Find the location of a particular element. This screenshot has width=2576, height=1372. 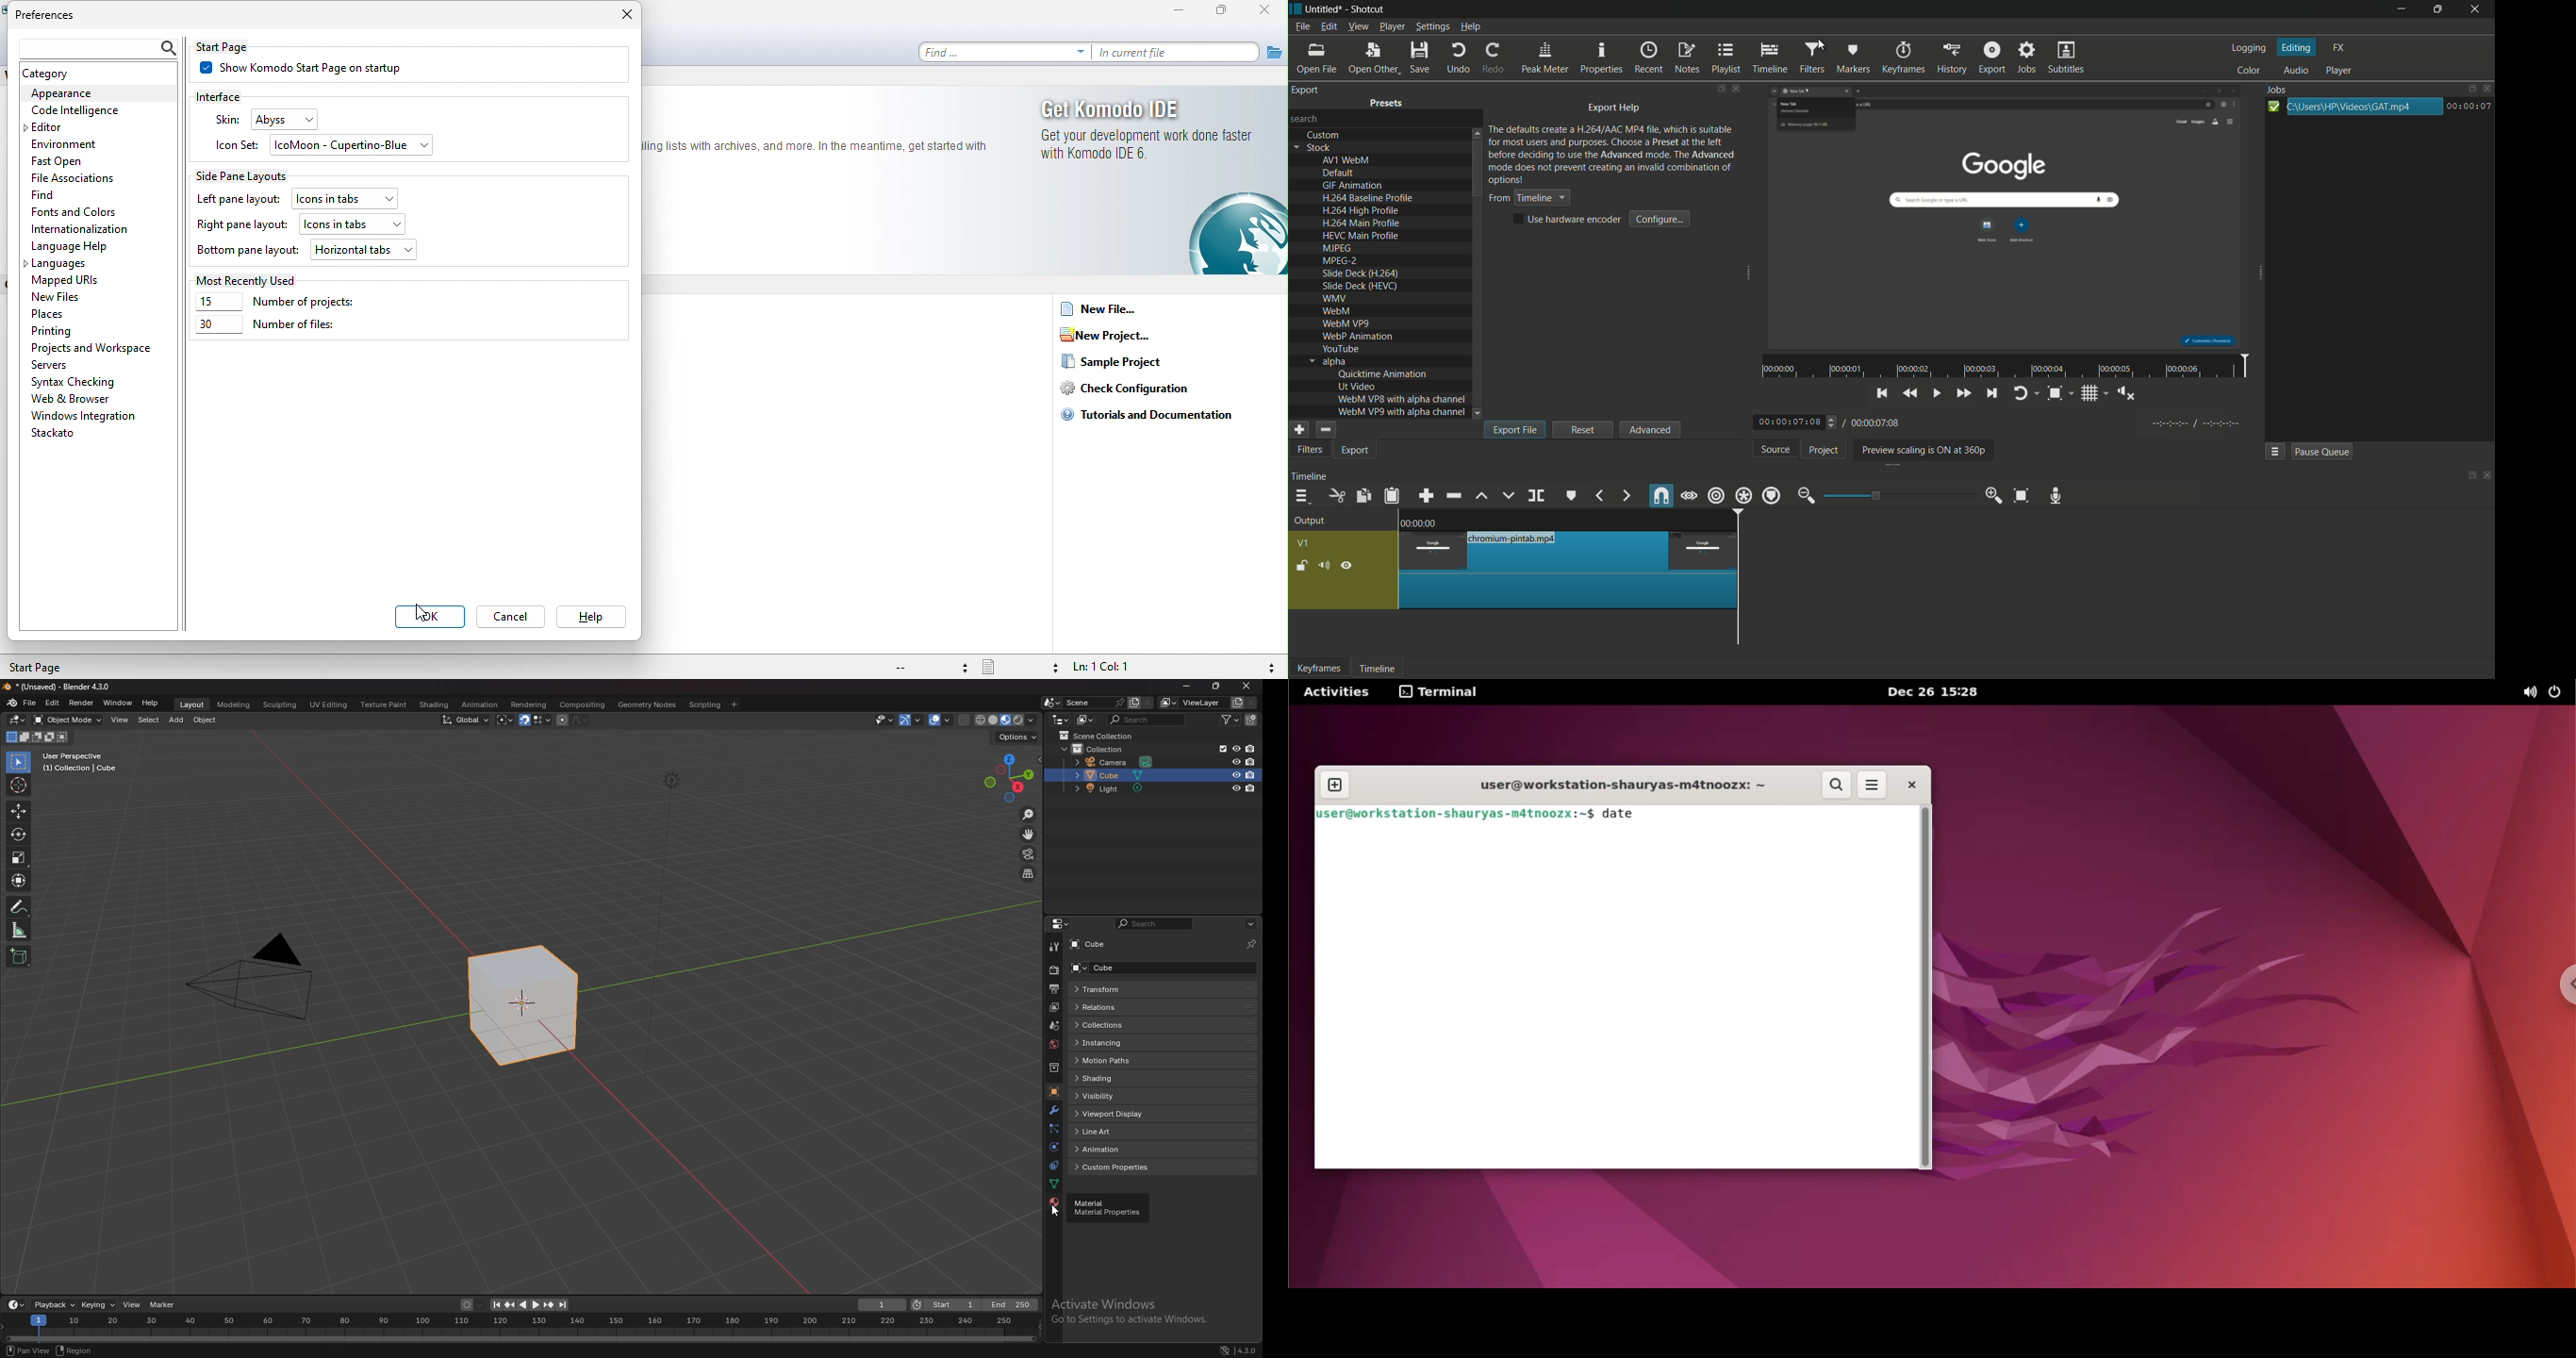

ripple is located at coordinates (1715, 495).